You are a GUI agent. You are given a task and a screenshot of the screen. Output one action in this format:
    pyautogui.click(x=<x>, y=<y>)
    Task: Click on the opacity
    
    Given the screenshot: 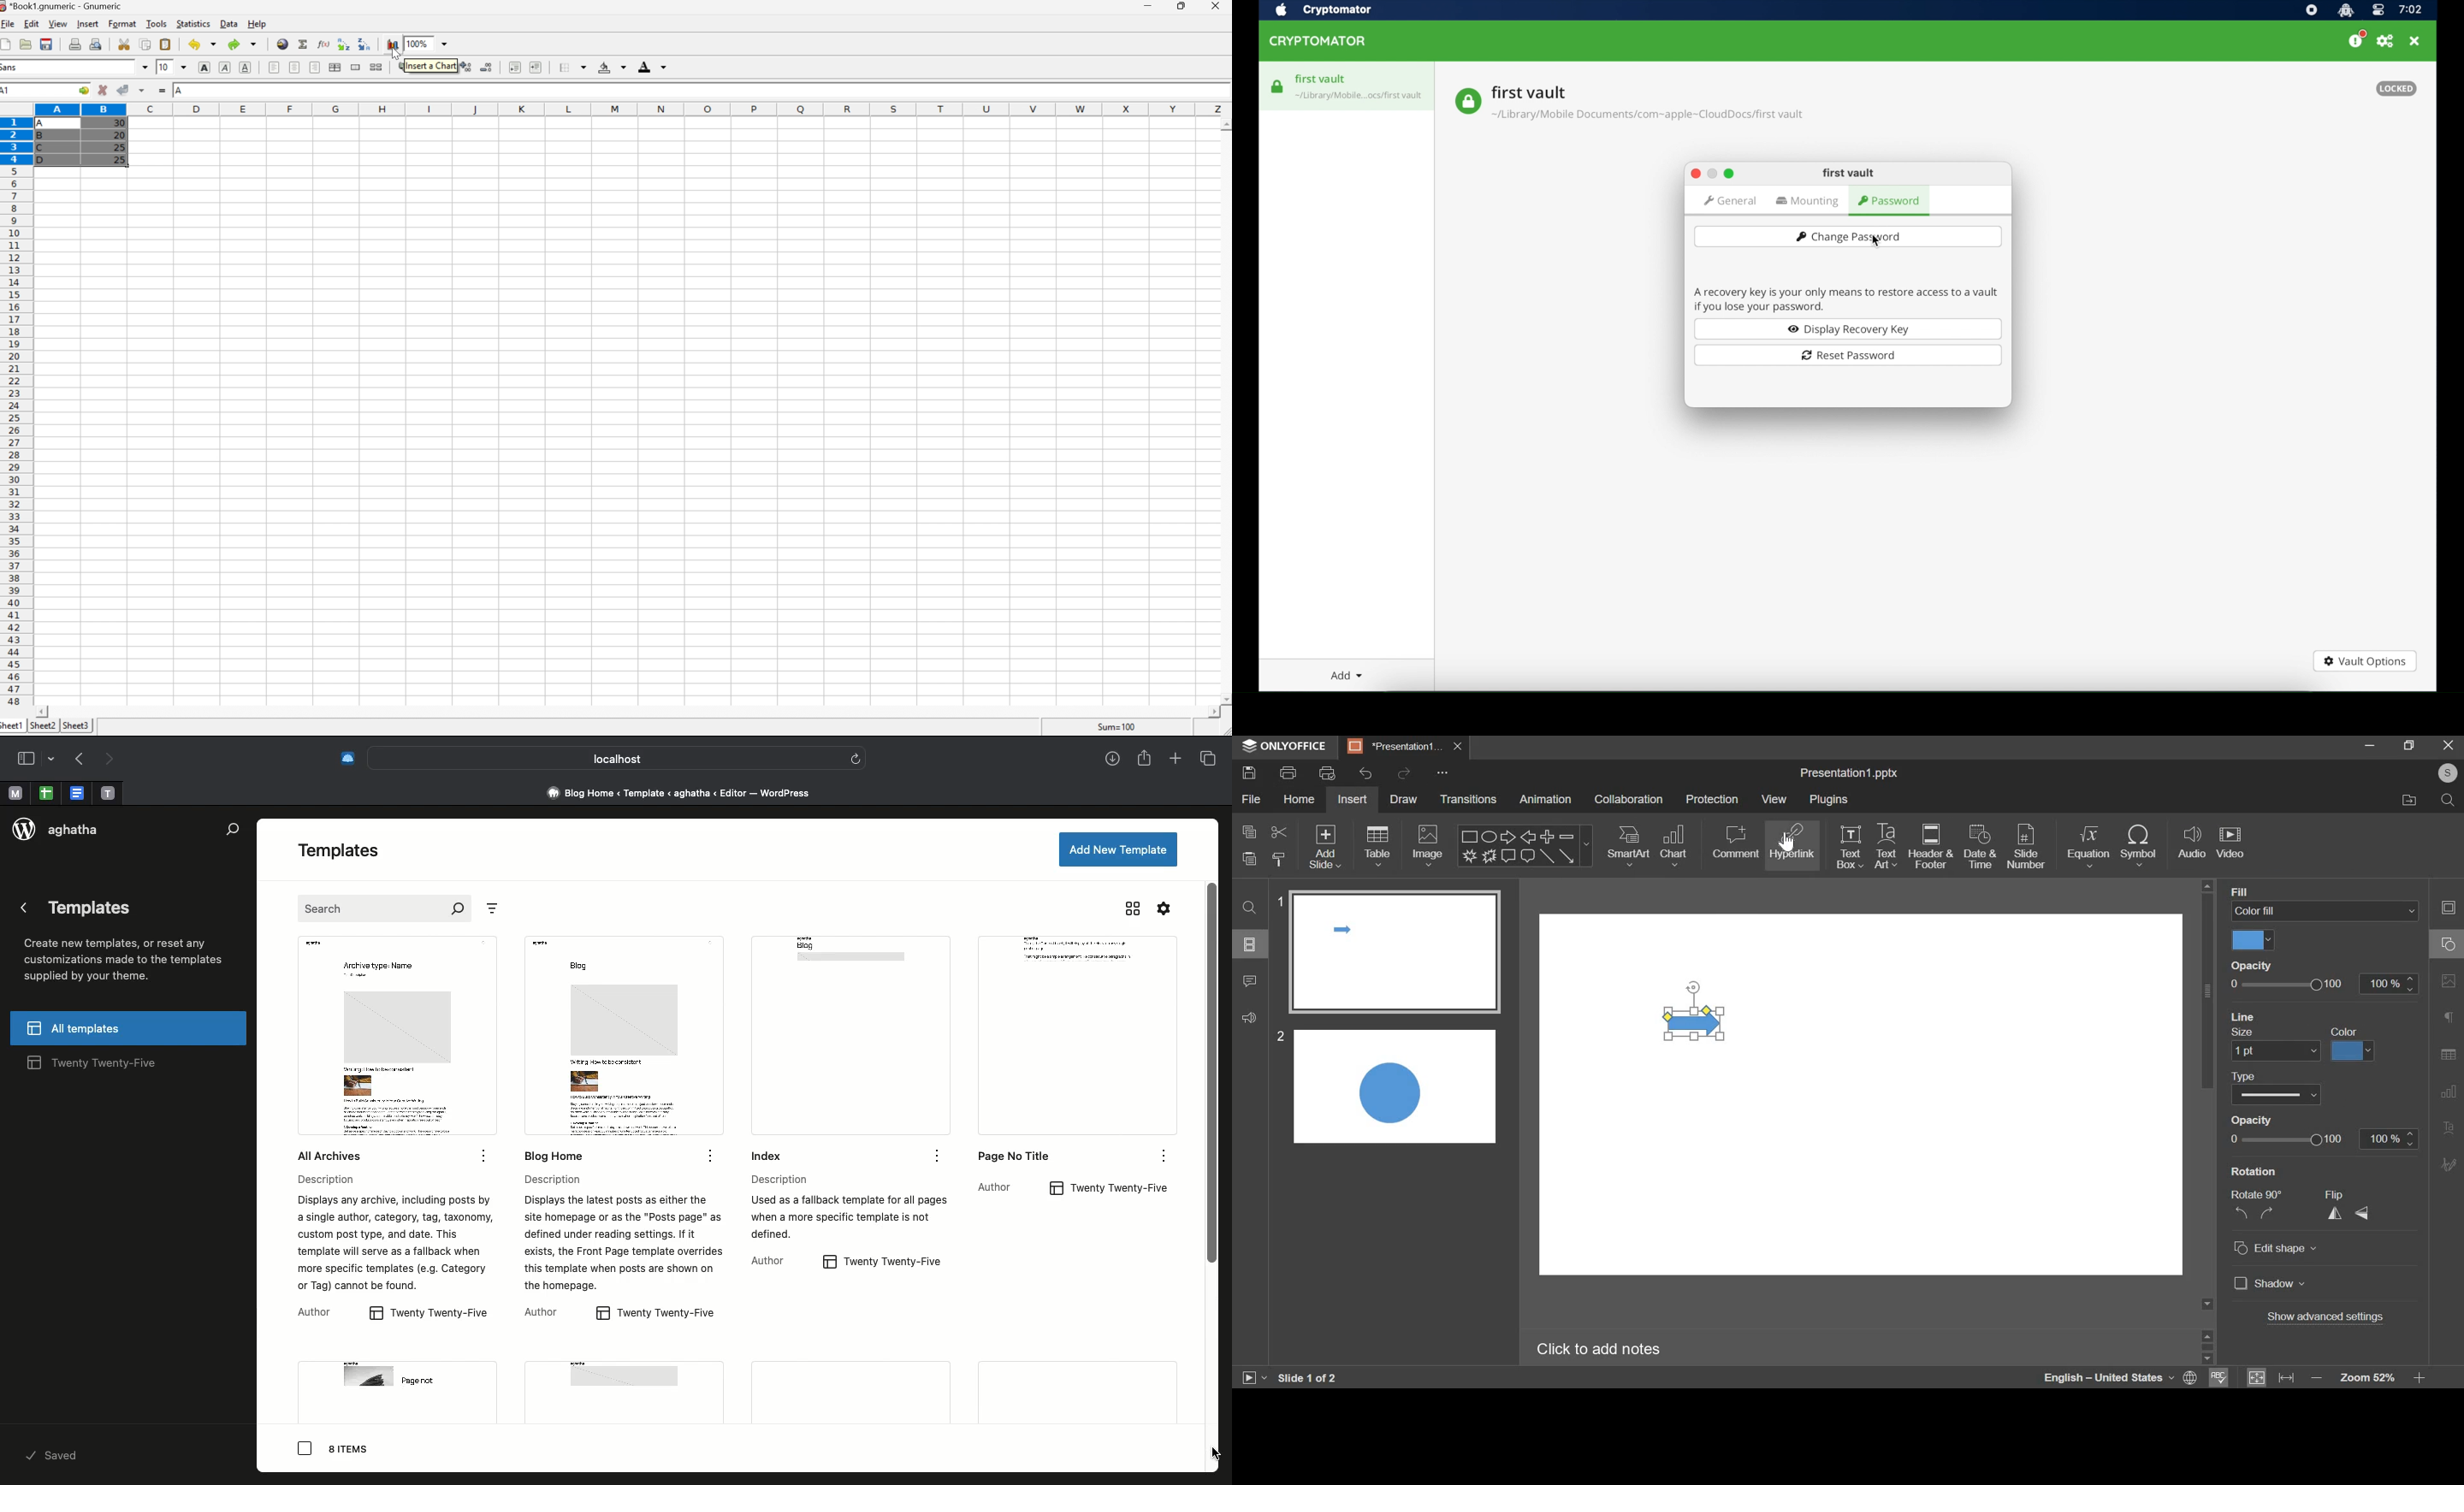 What is the action you would take?
    pyautogui.click(x=2257, y=965)
    